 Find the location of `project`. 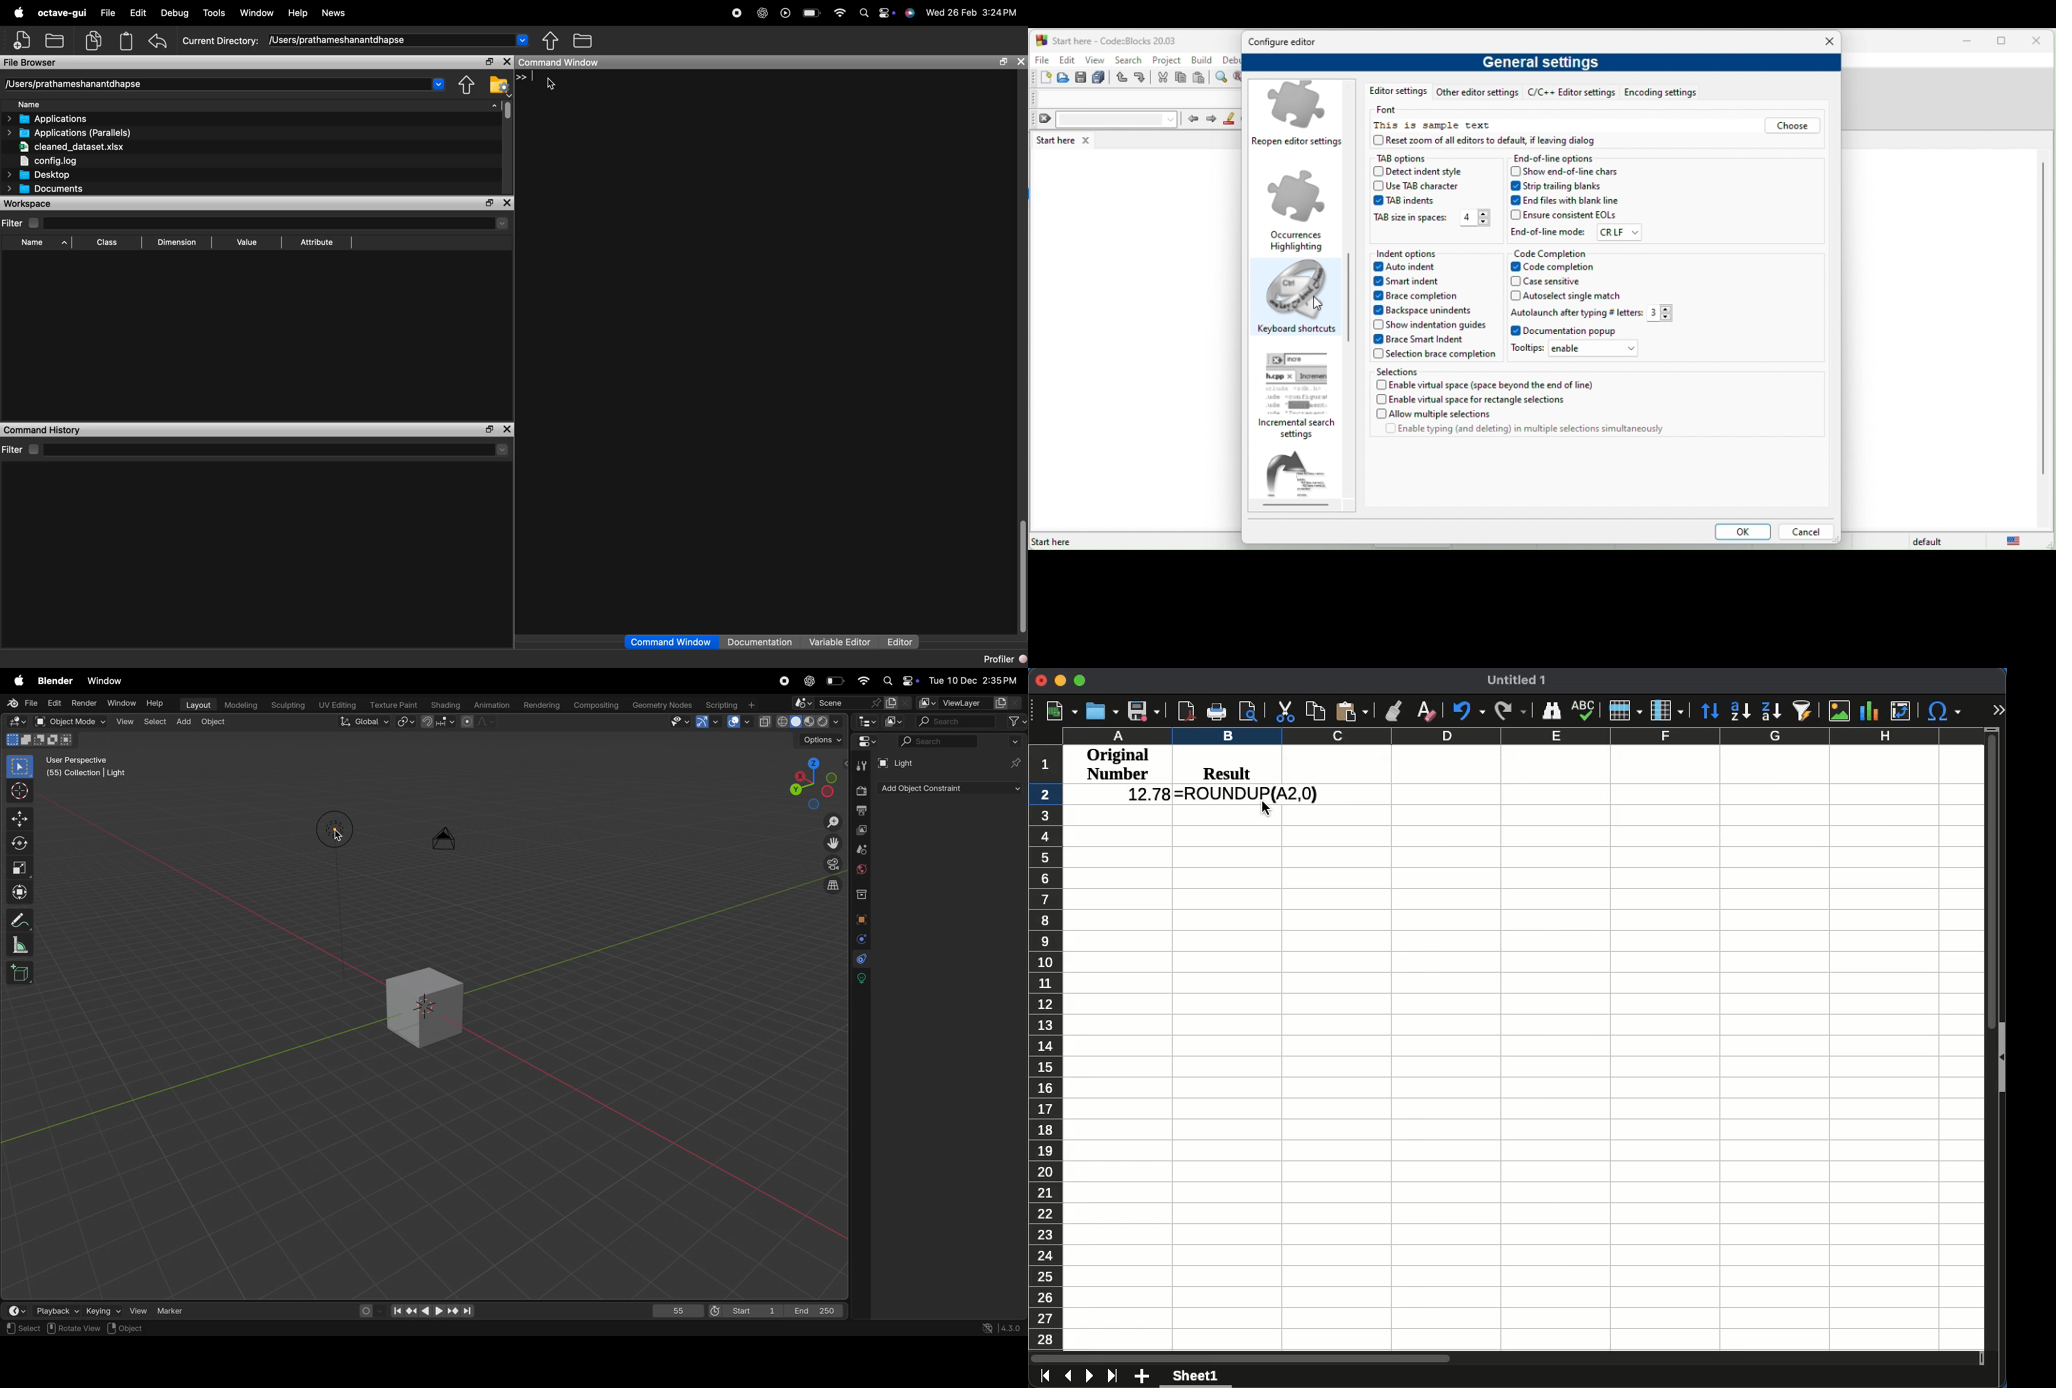

project is located at coordinates (1167, 59).